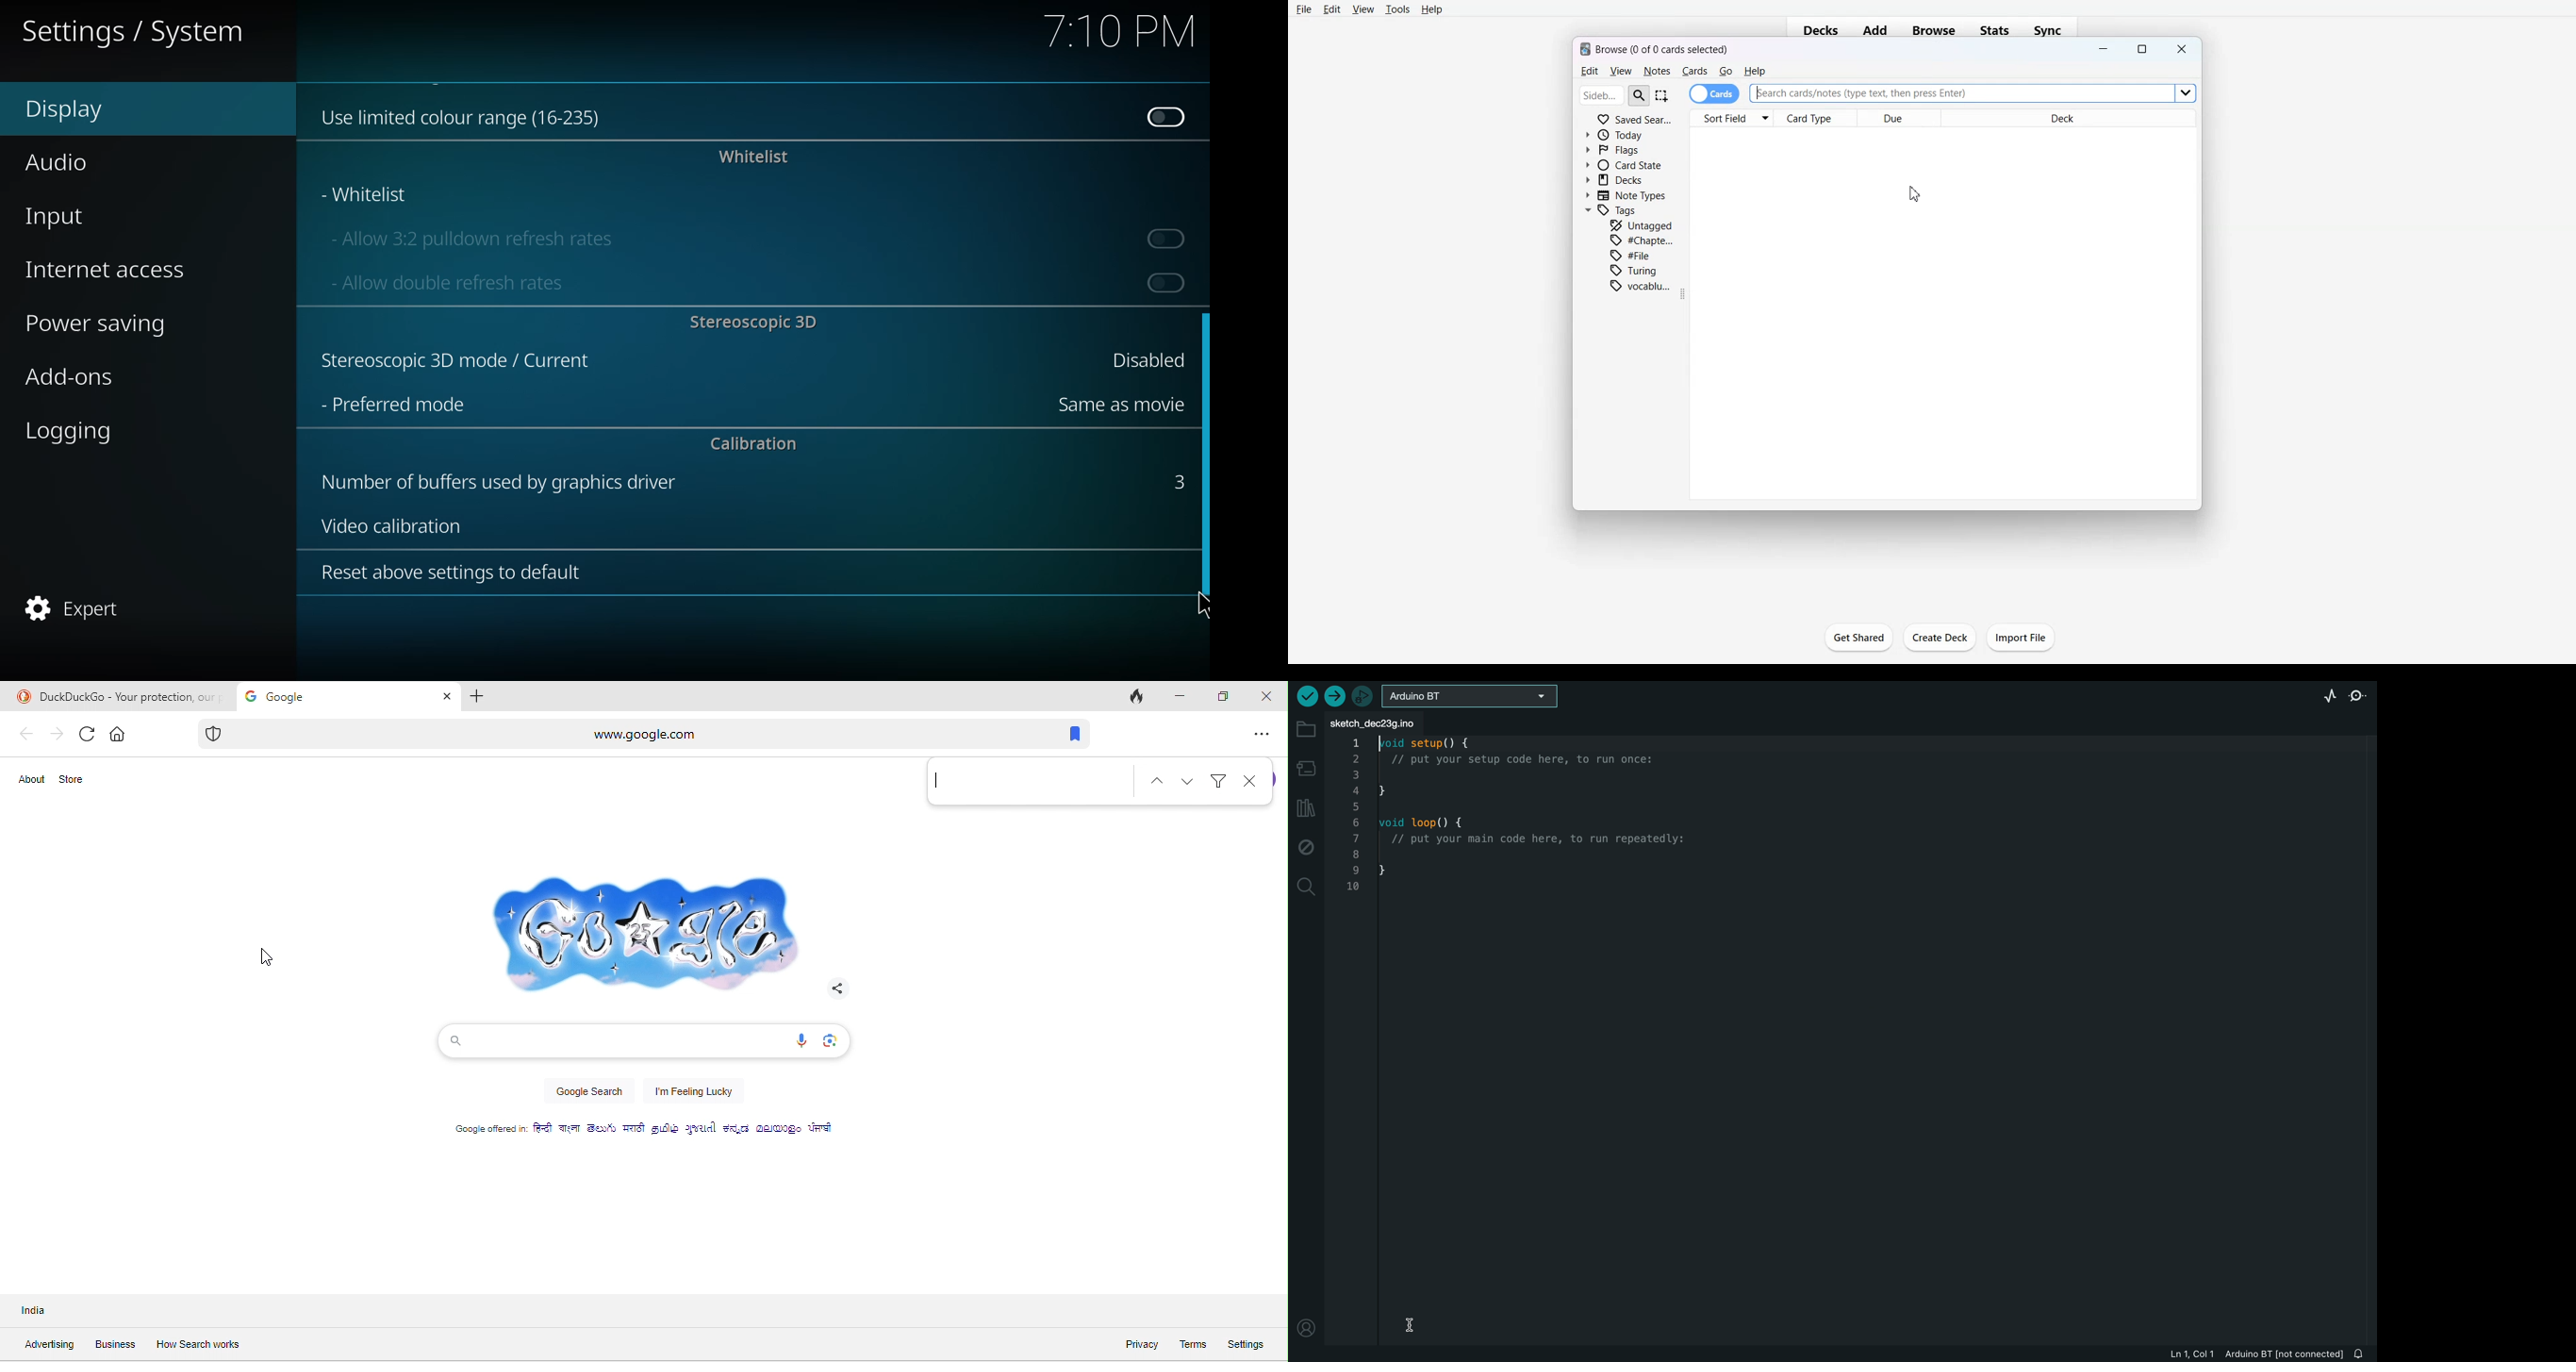 The image size is (2576, 1372). Describe the element at coordinates (1899, 118) in the screenshot. I see `Due` at that location.